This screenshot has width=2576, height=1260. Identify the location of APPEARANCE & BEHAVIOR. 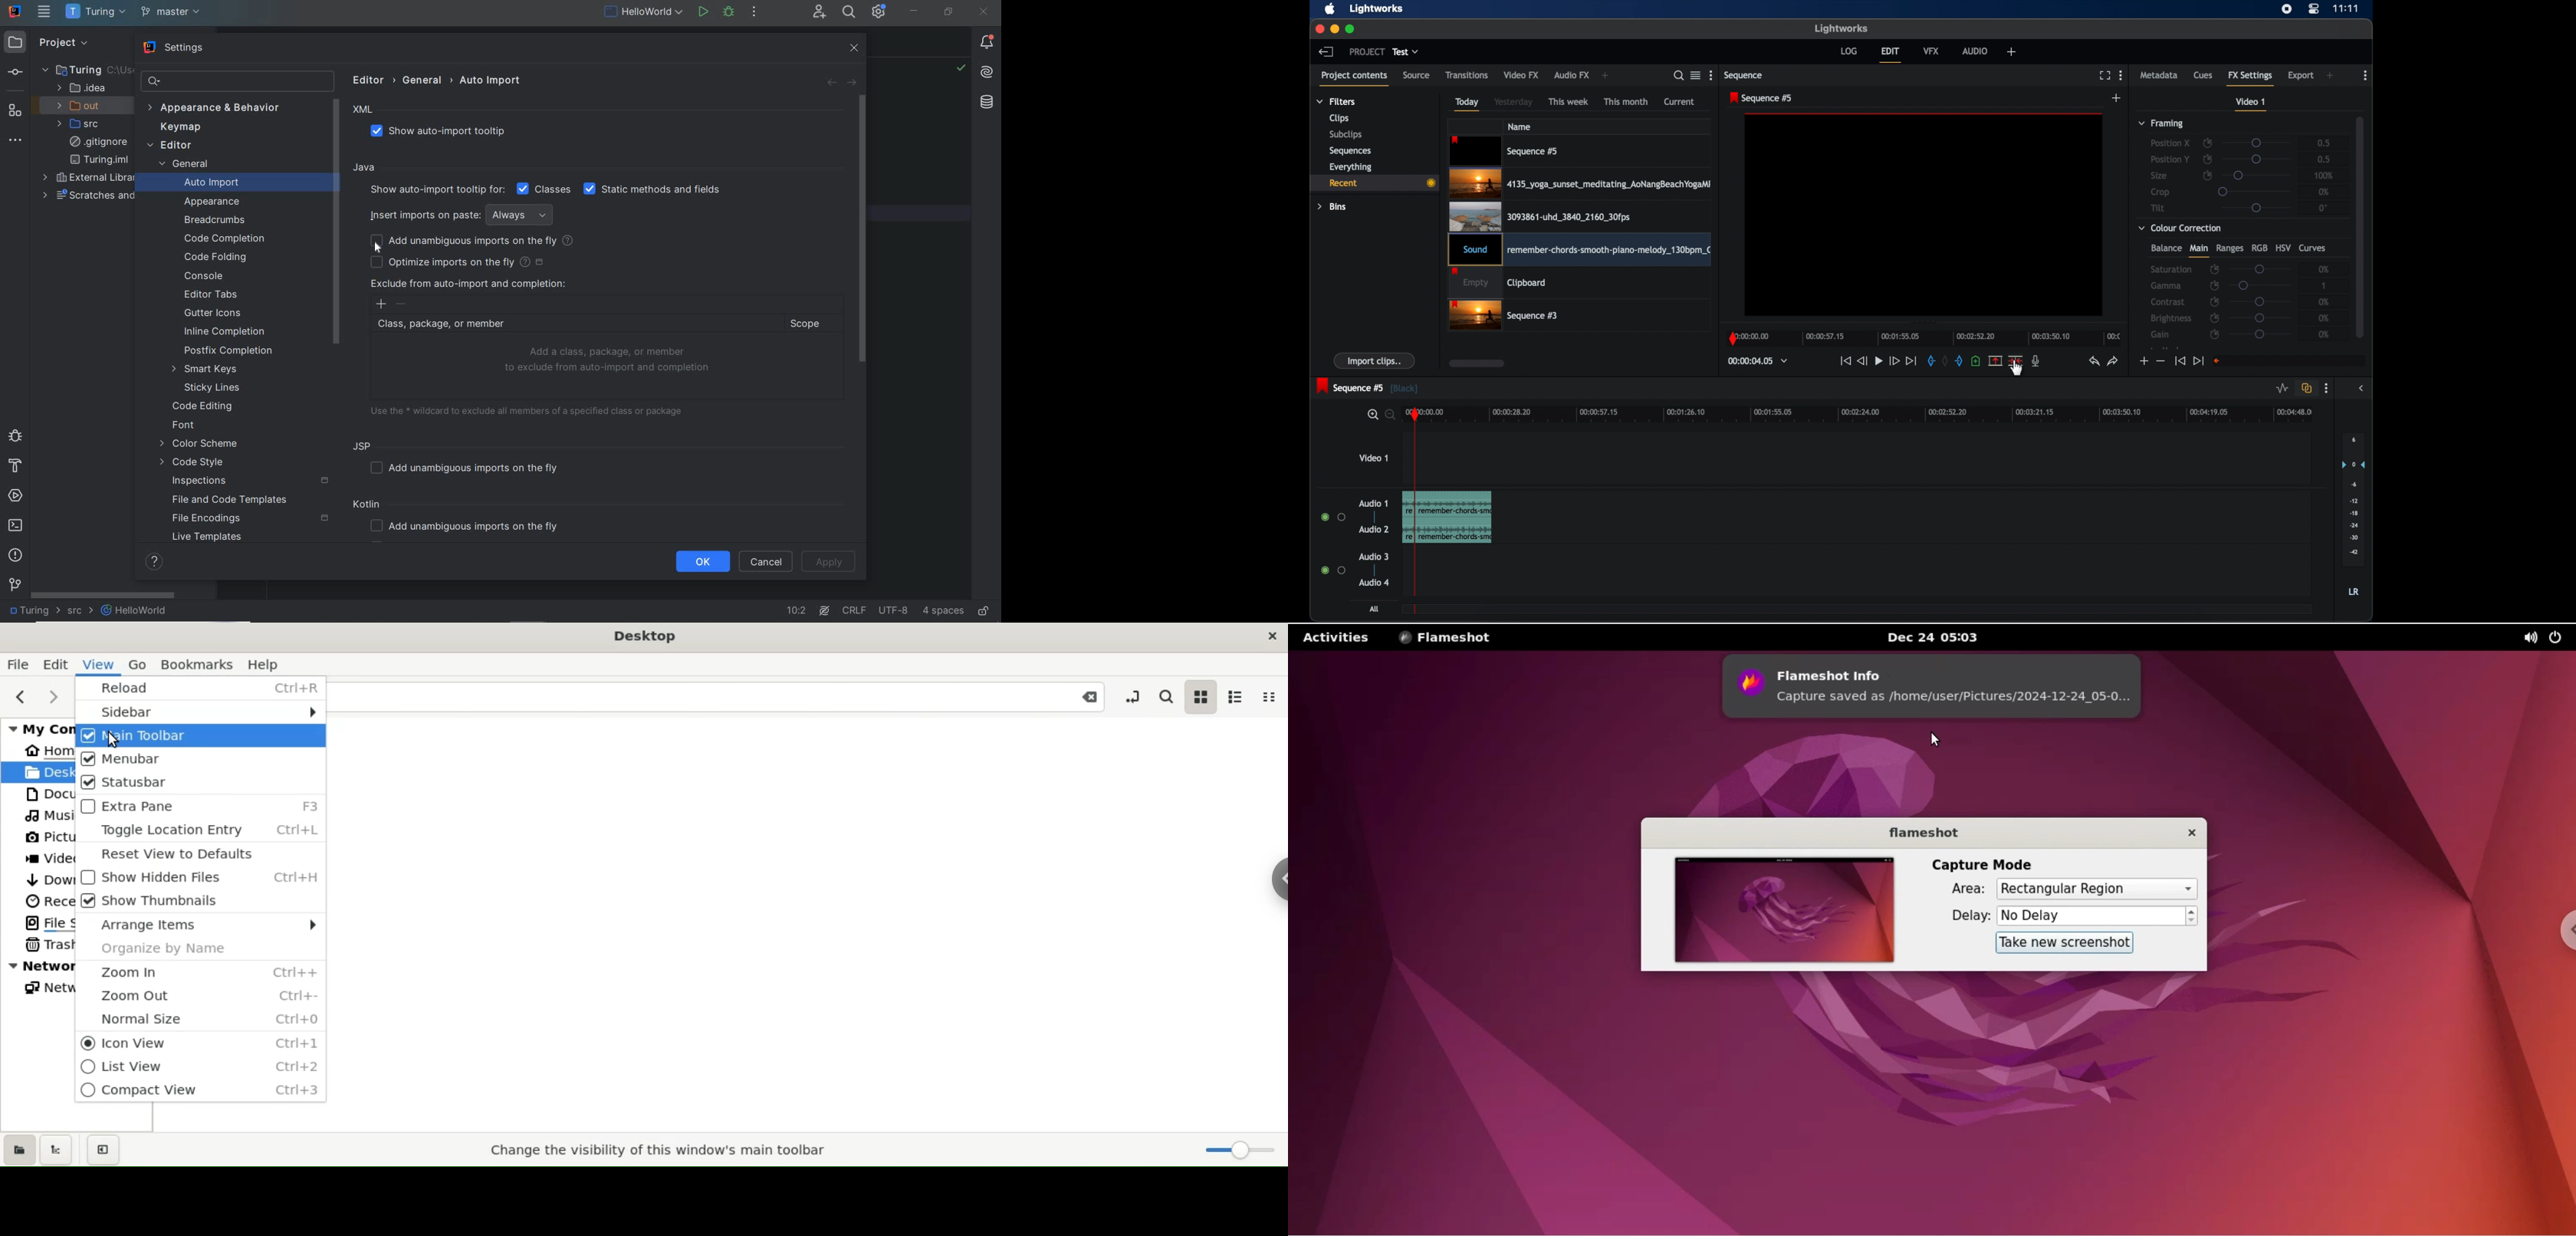
(219, 109).